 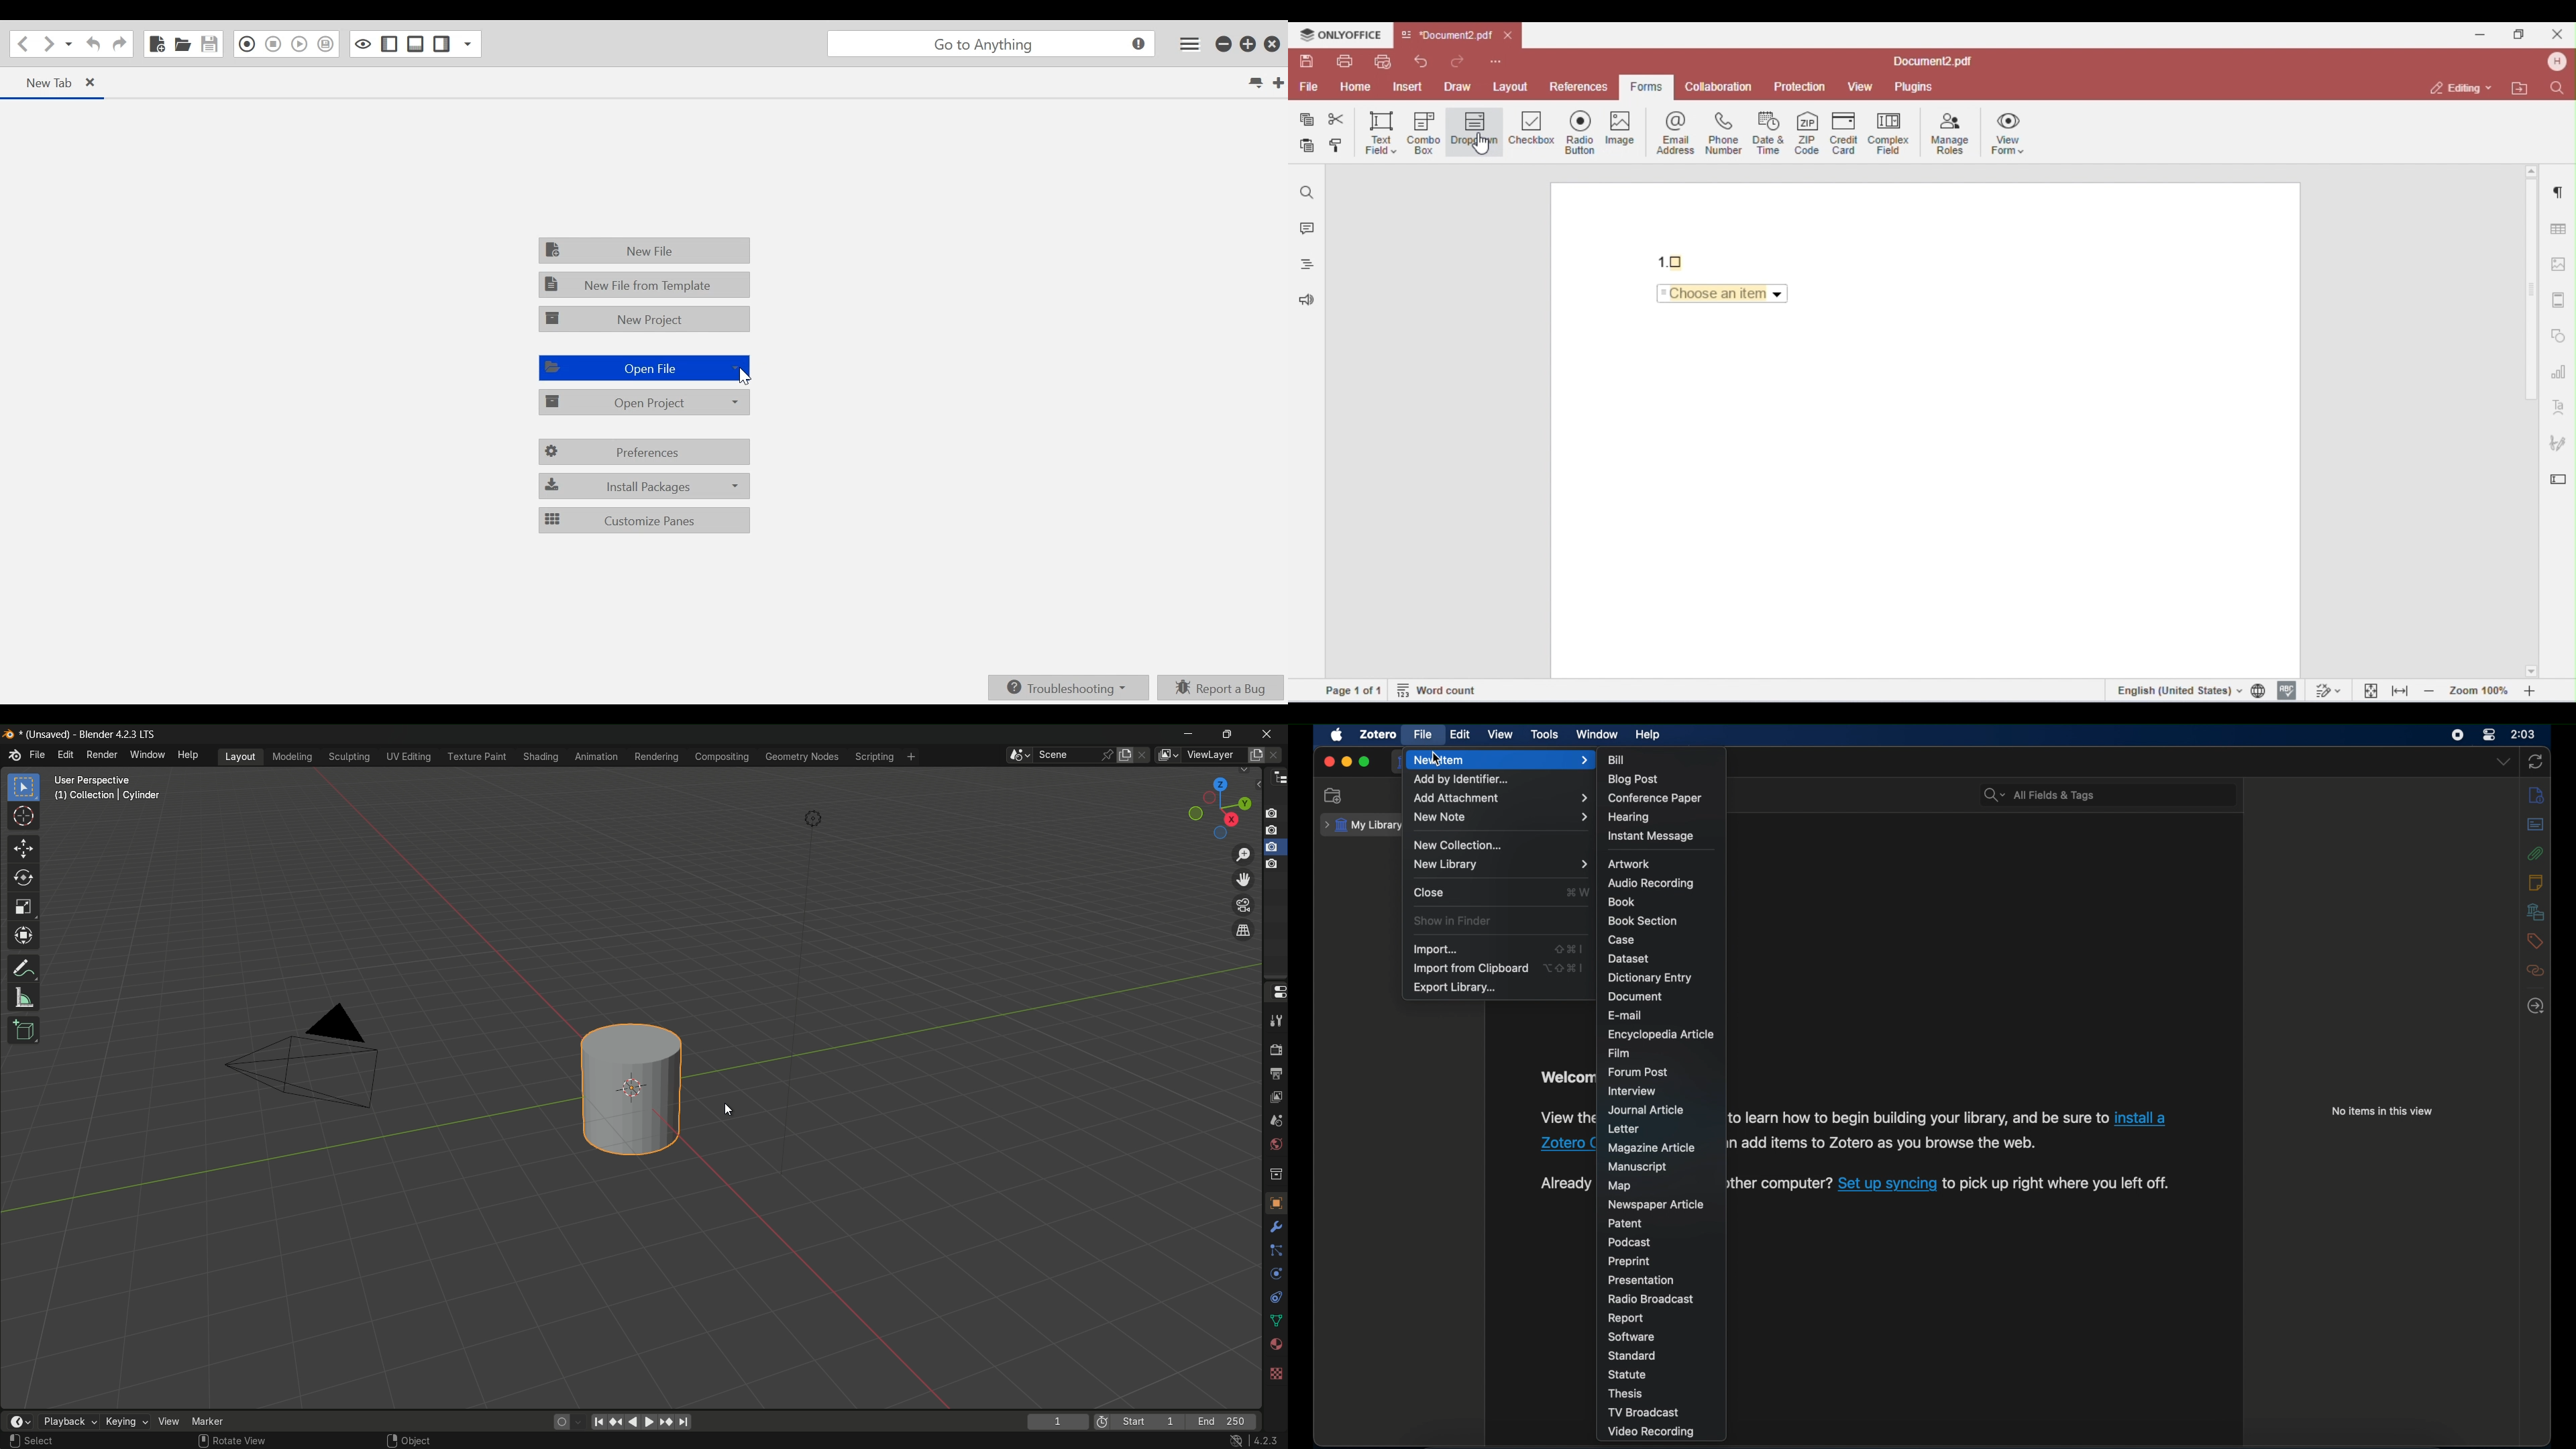 What do you see at coordinates (1460, 735) in the screenshot?
I see `edit` at bounding box center [1460, 735].